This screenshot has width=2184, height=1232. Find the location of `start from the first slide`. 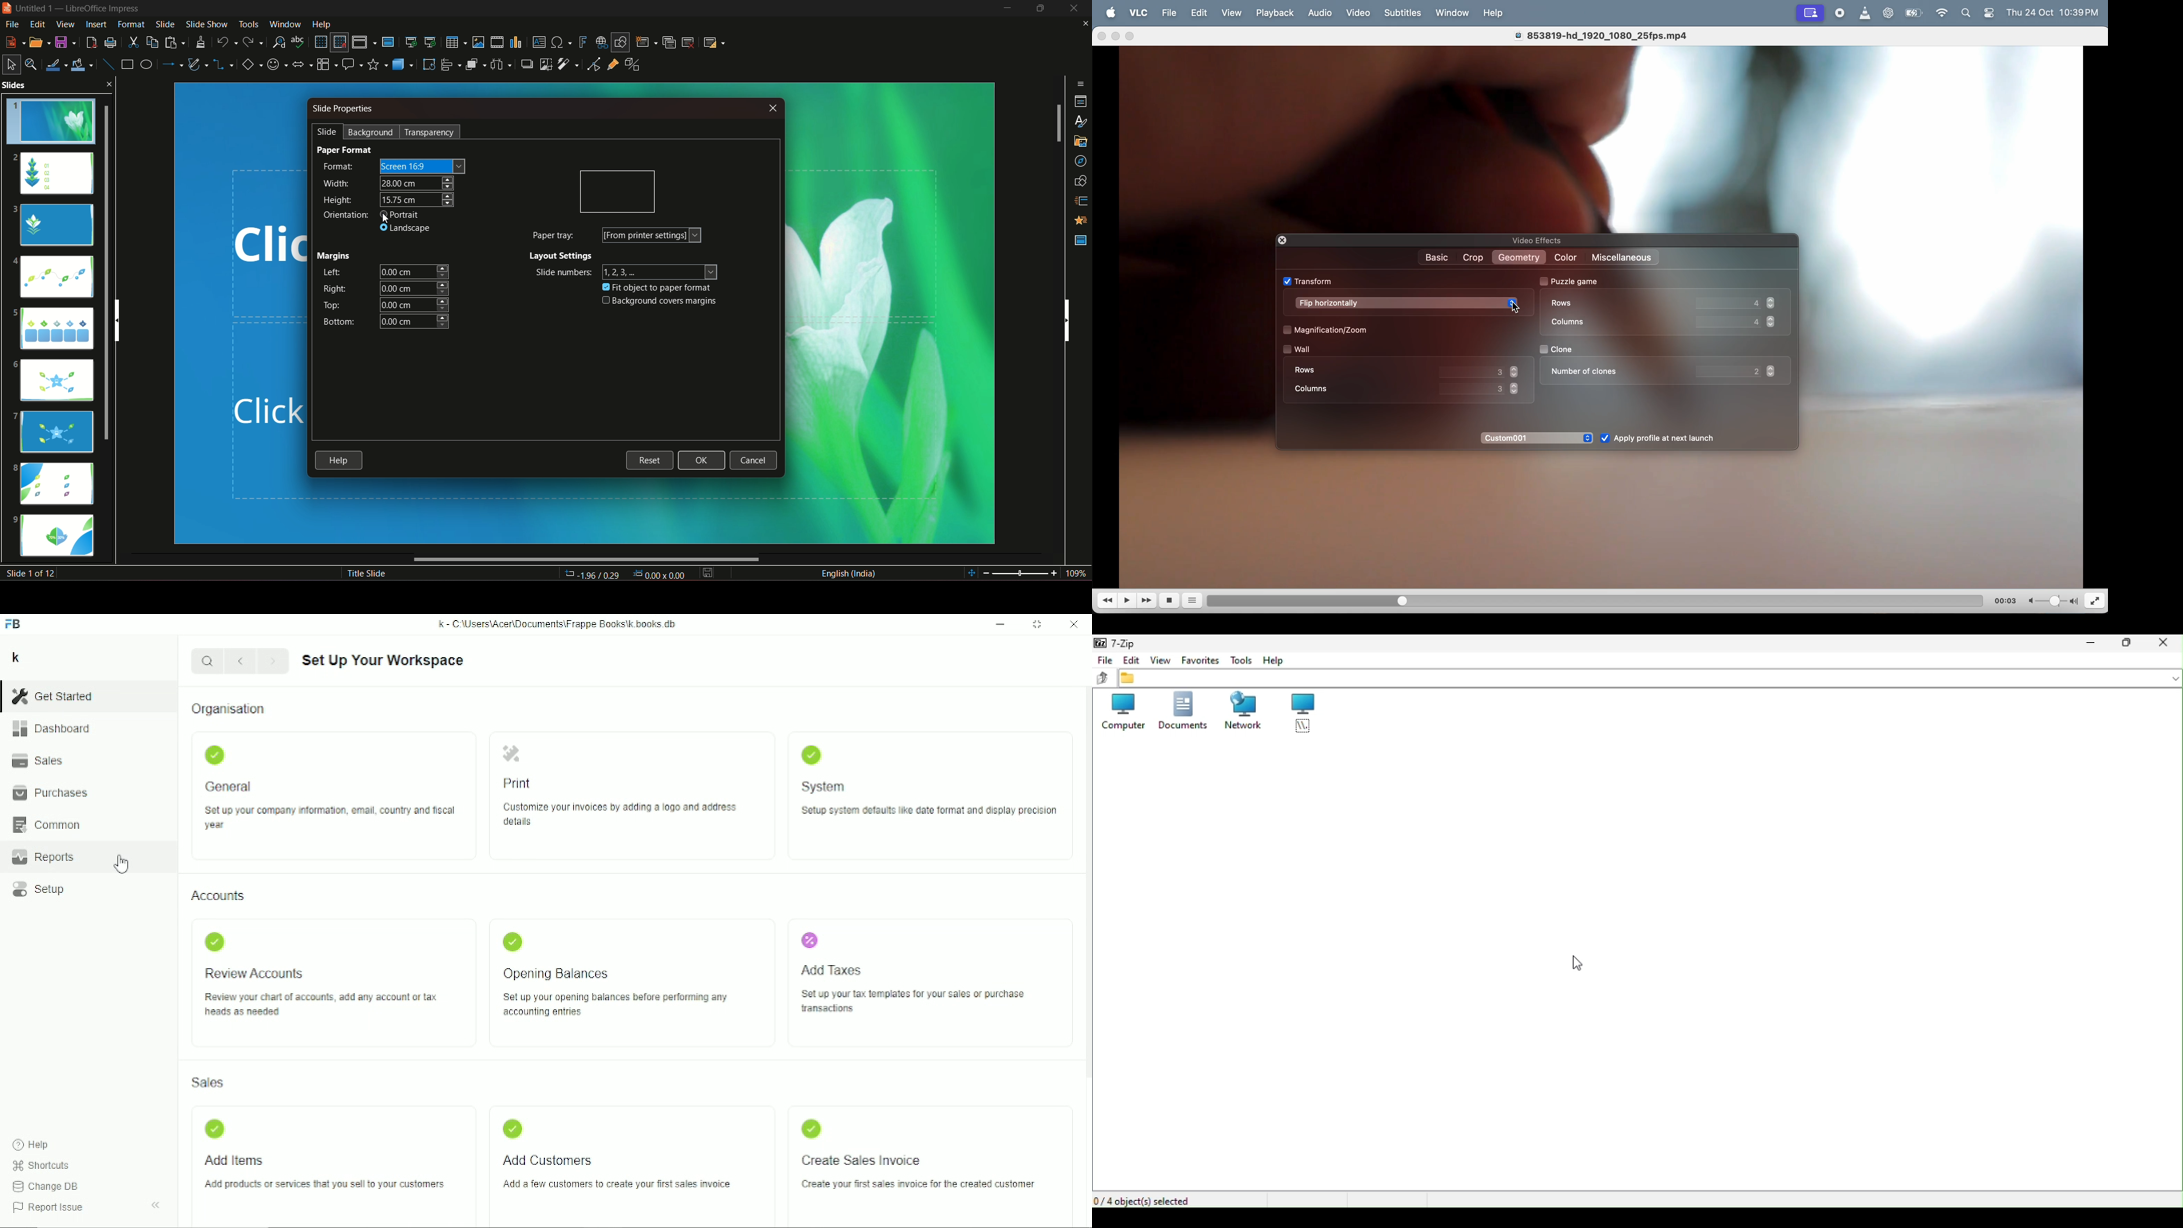

start from the first slide is located at coordinates (411, 40).